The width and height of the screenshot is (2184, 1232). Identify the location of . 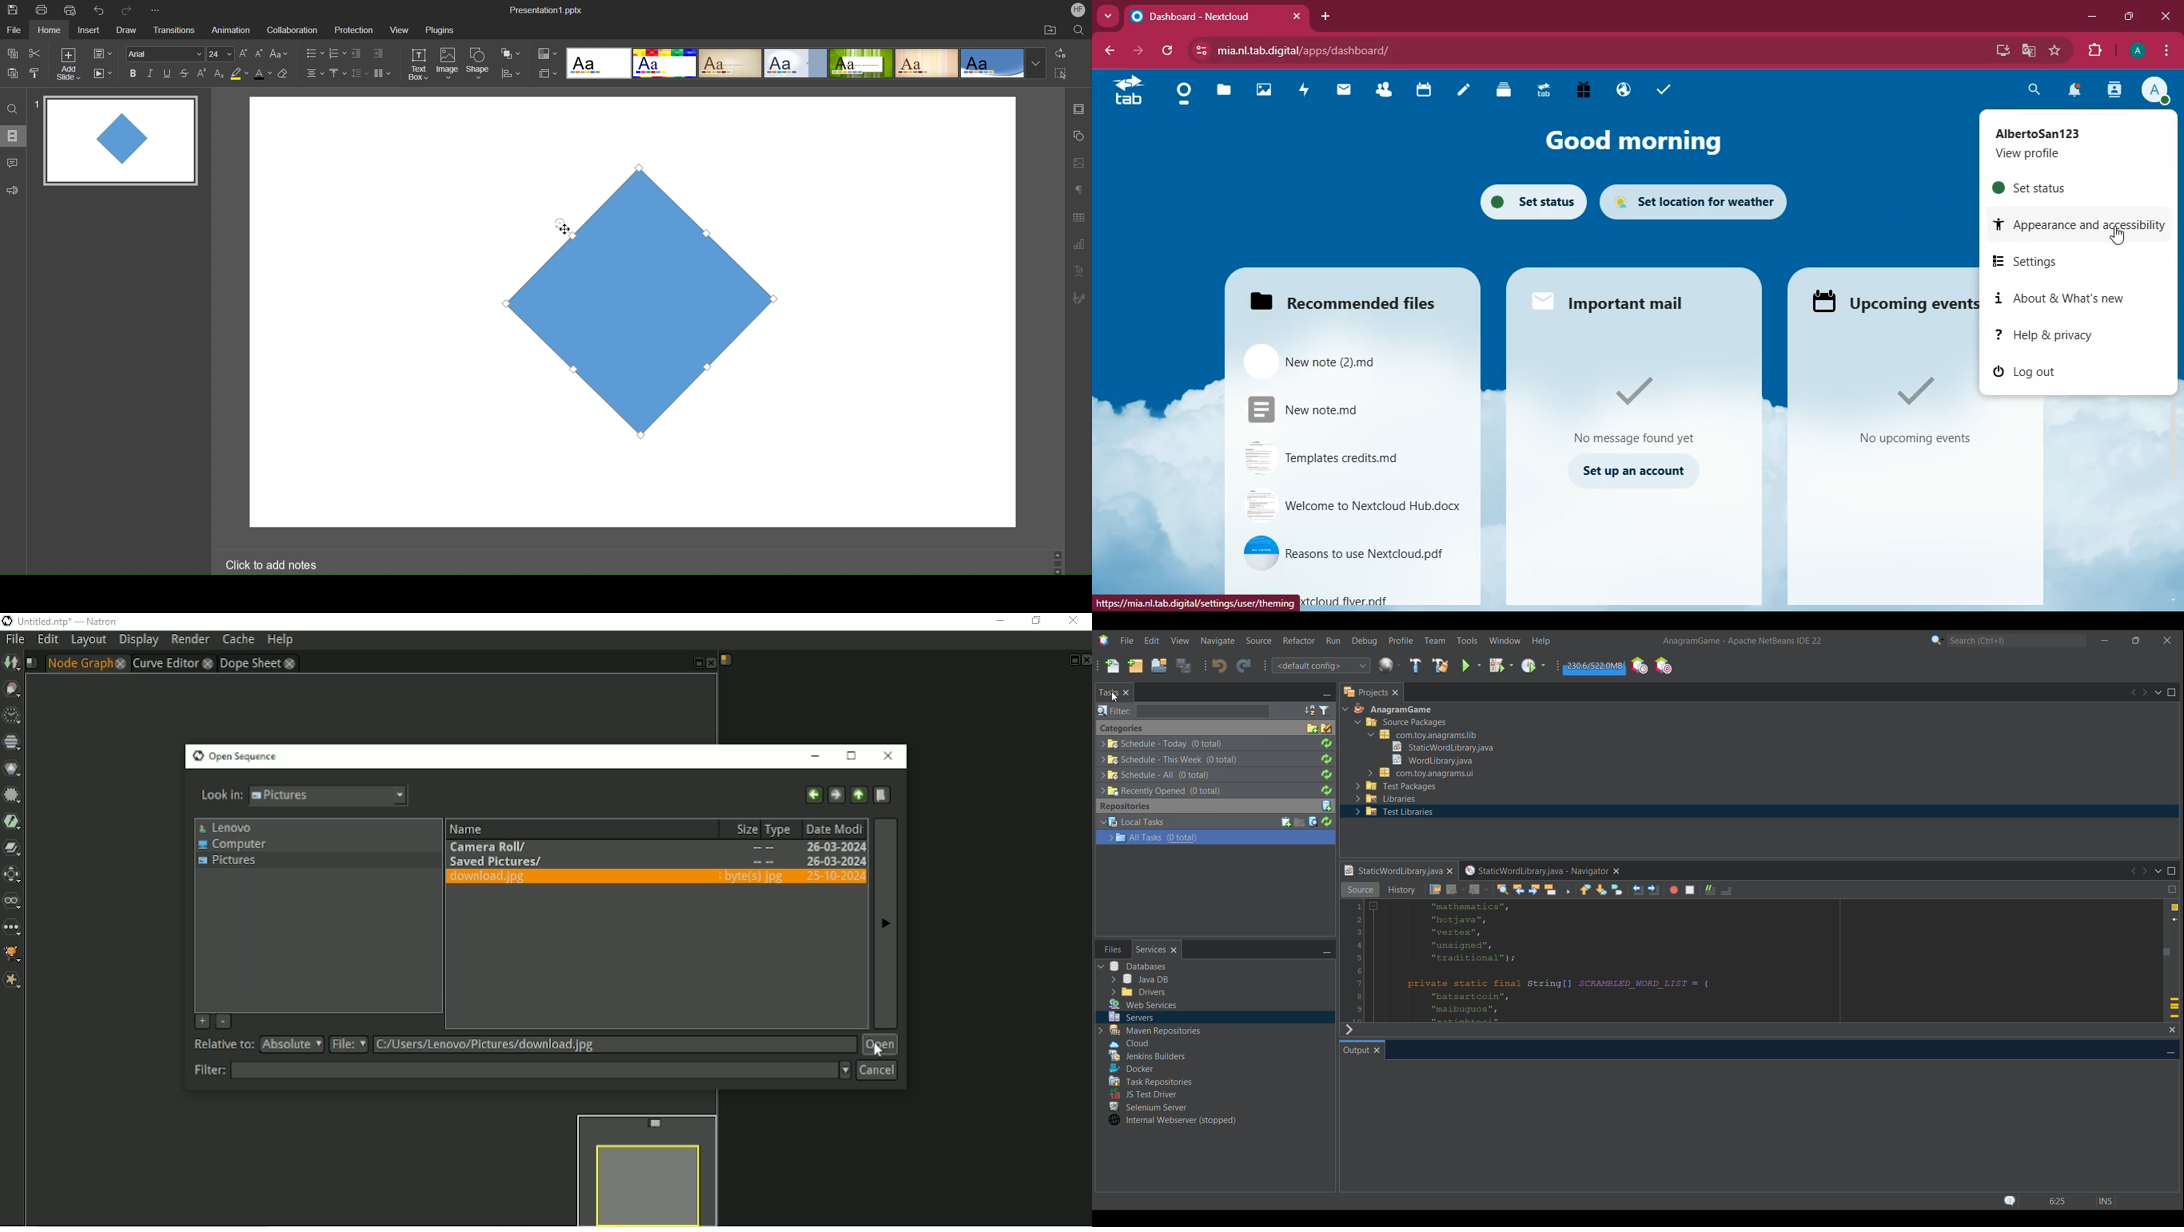
(1386, 799).